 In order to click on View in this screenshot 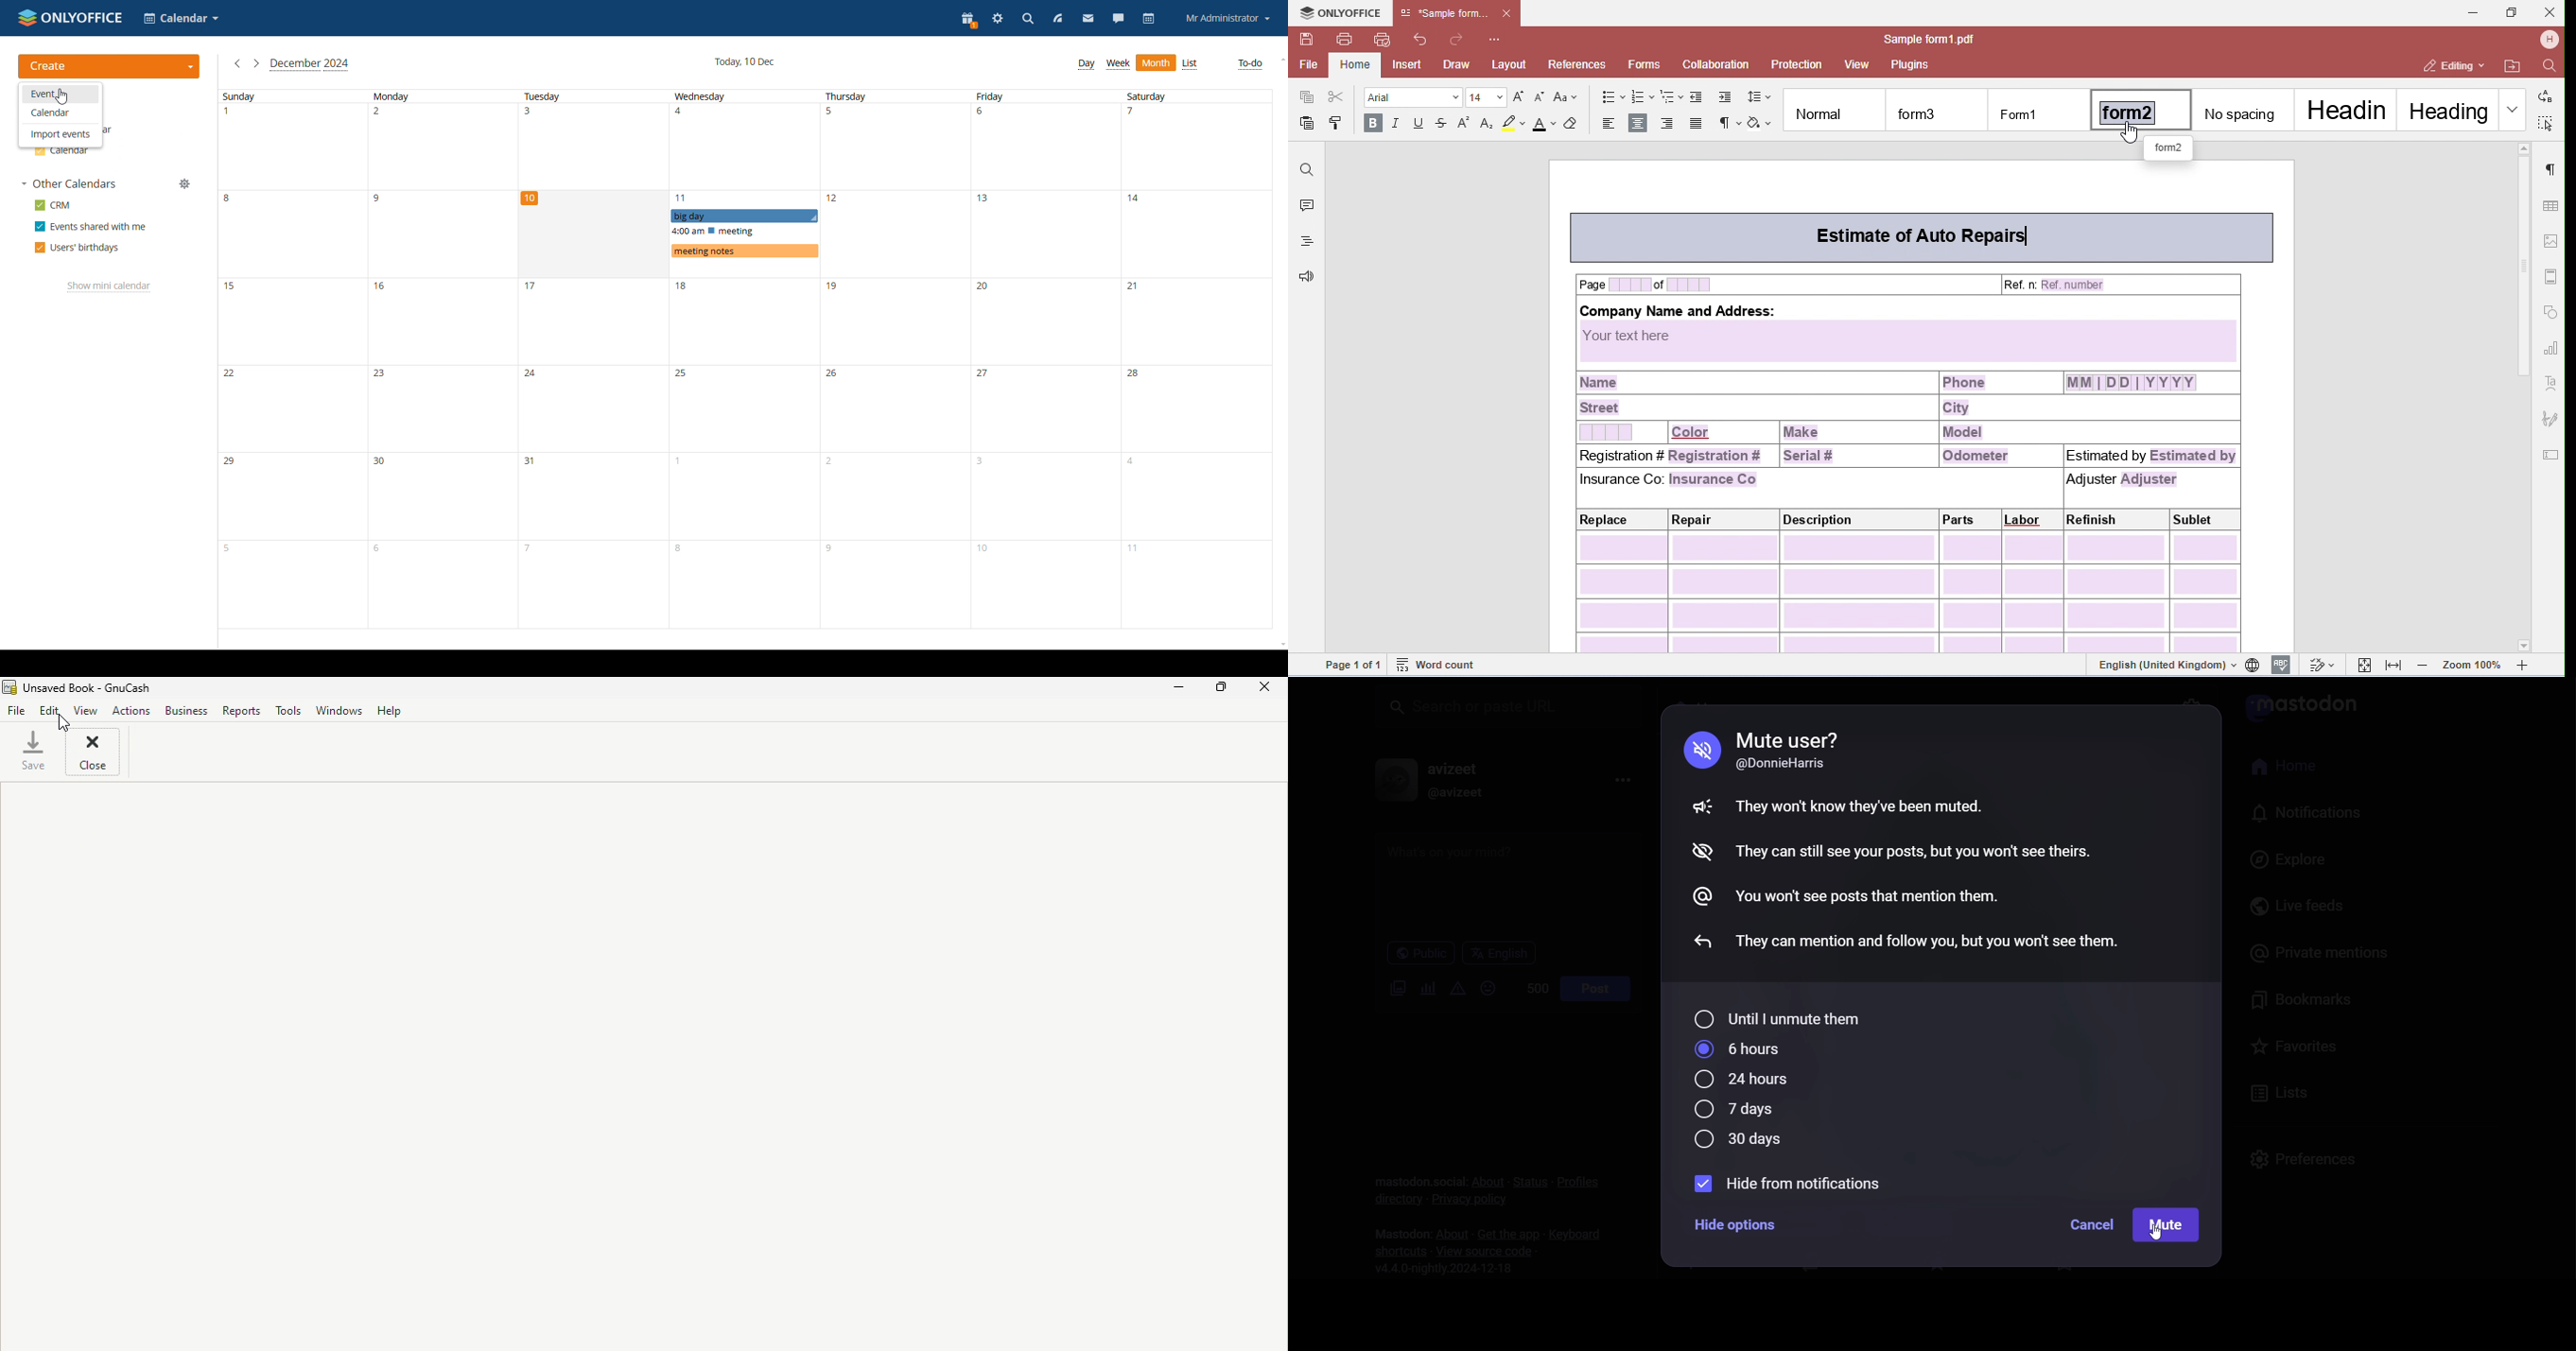, I will do `click(88, 711)`.